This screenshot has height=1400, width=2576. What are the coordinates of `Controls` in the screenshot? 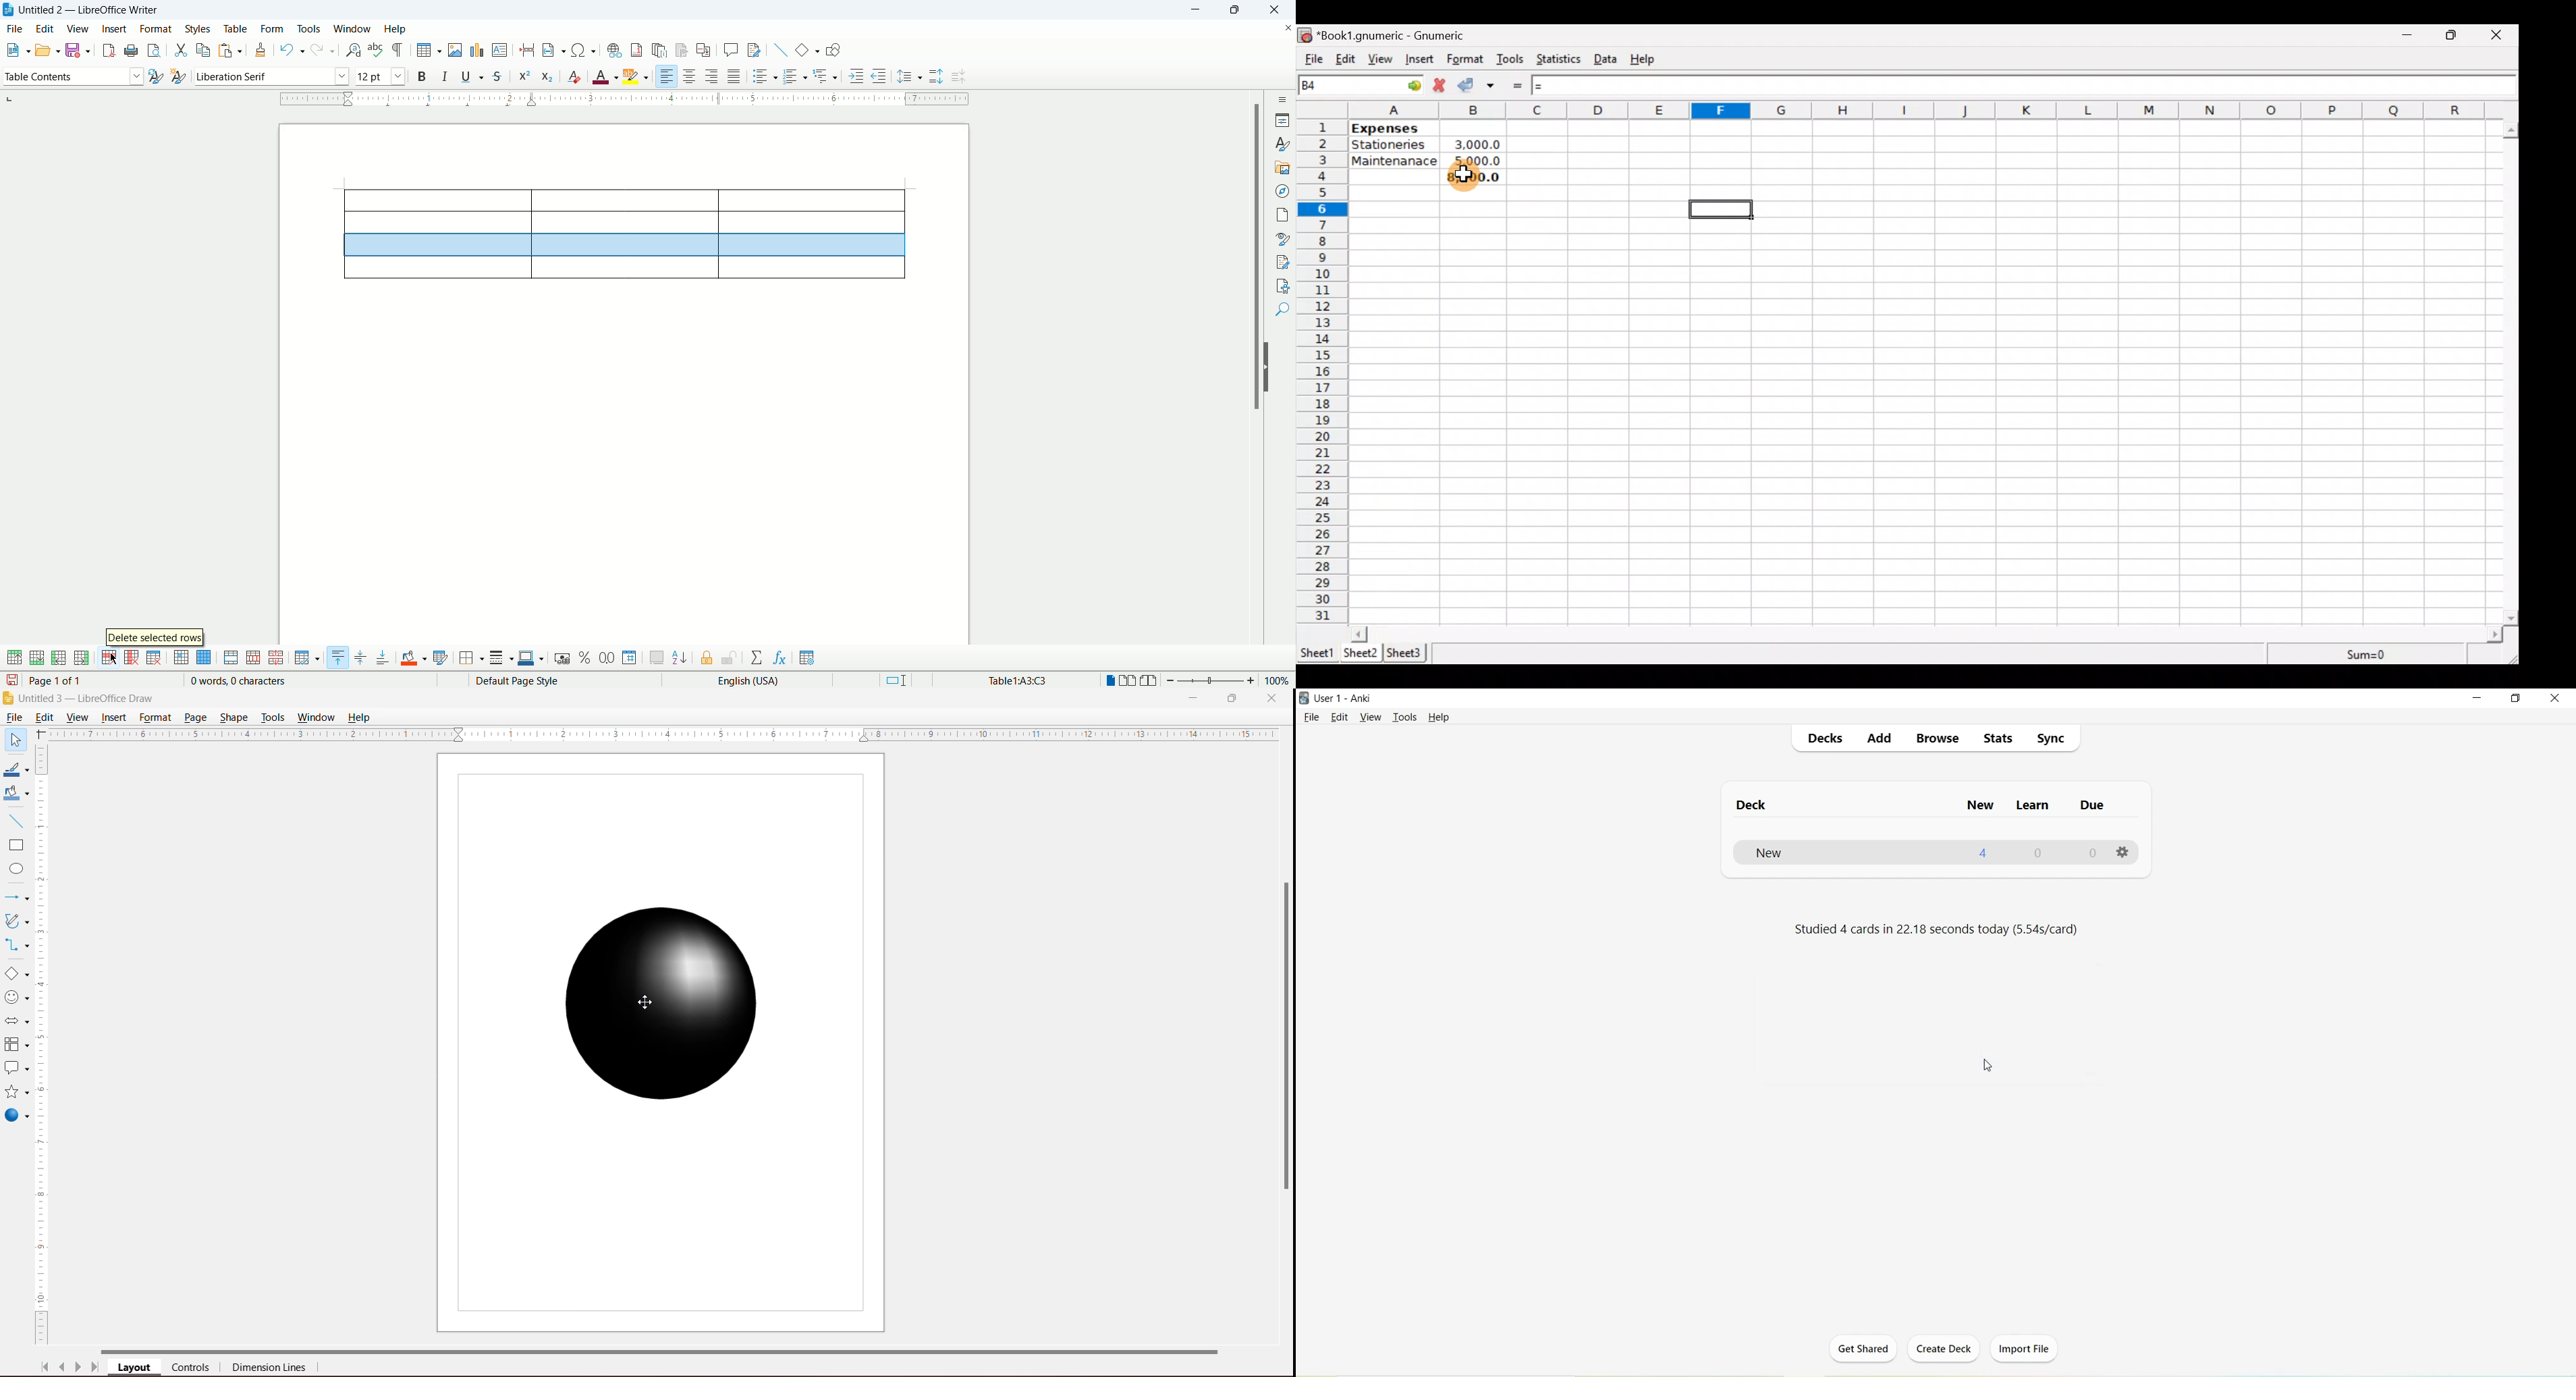 It's located at (195, 1368).